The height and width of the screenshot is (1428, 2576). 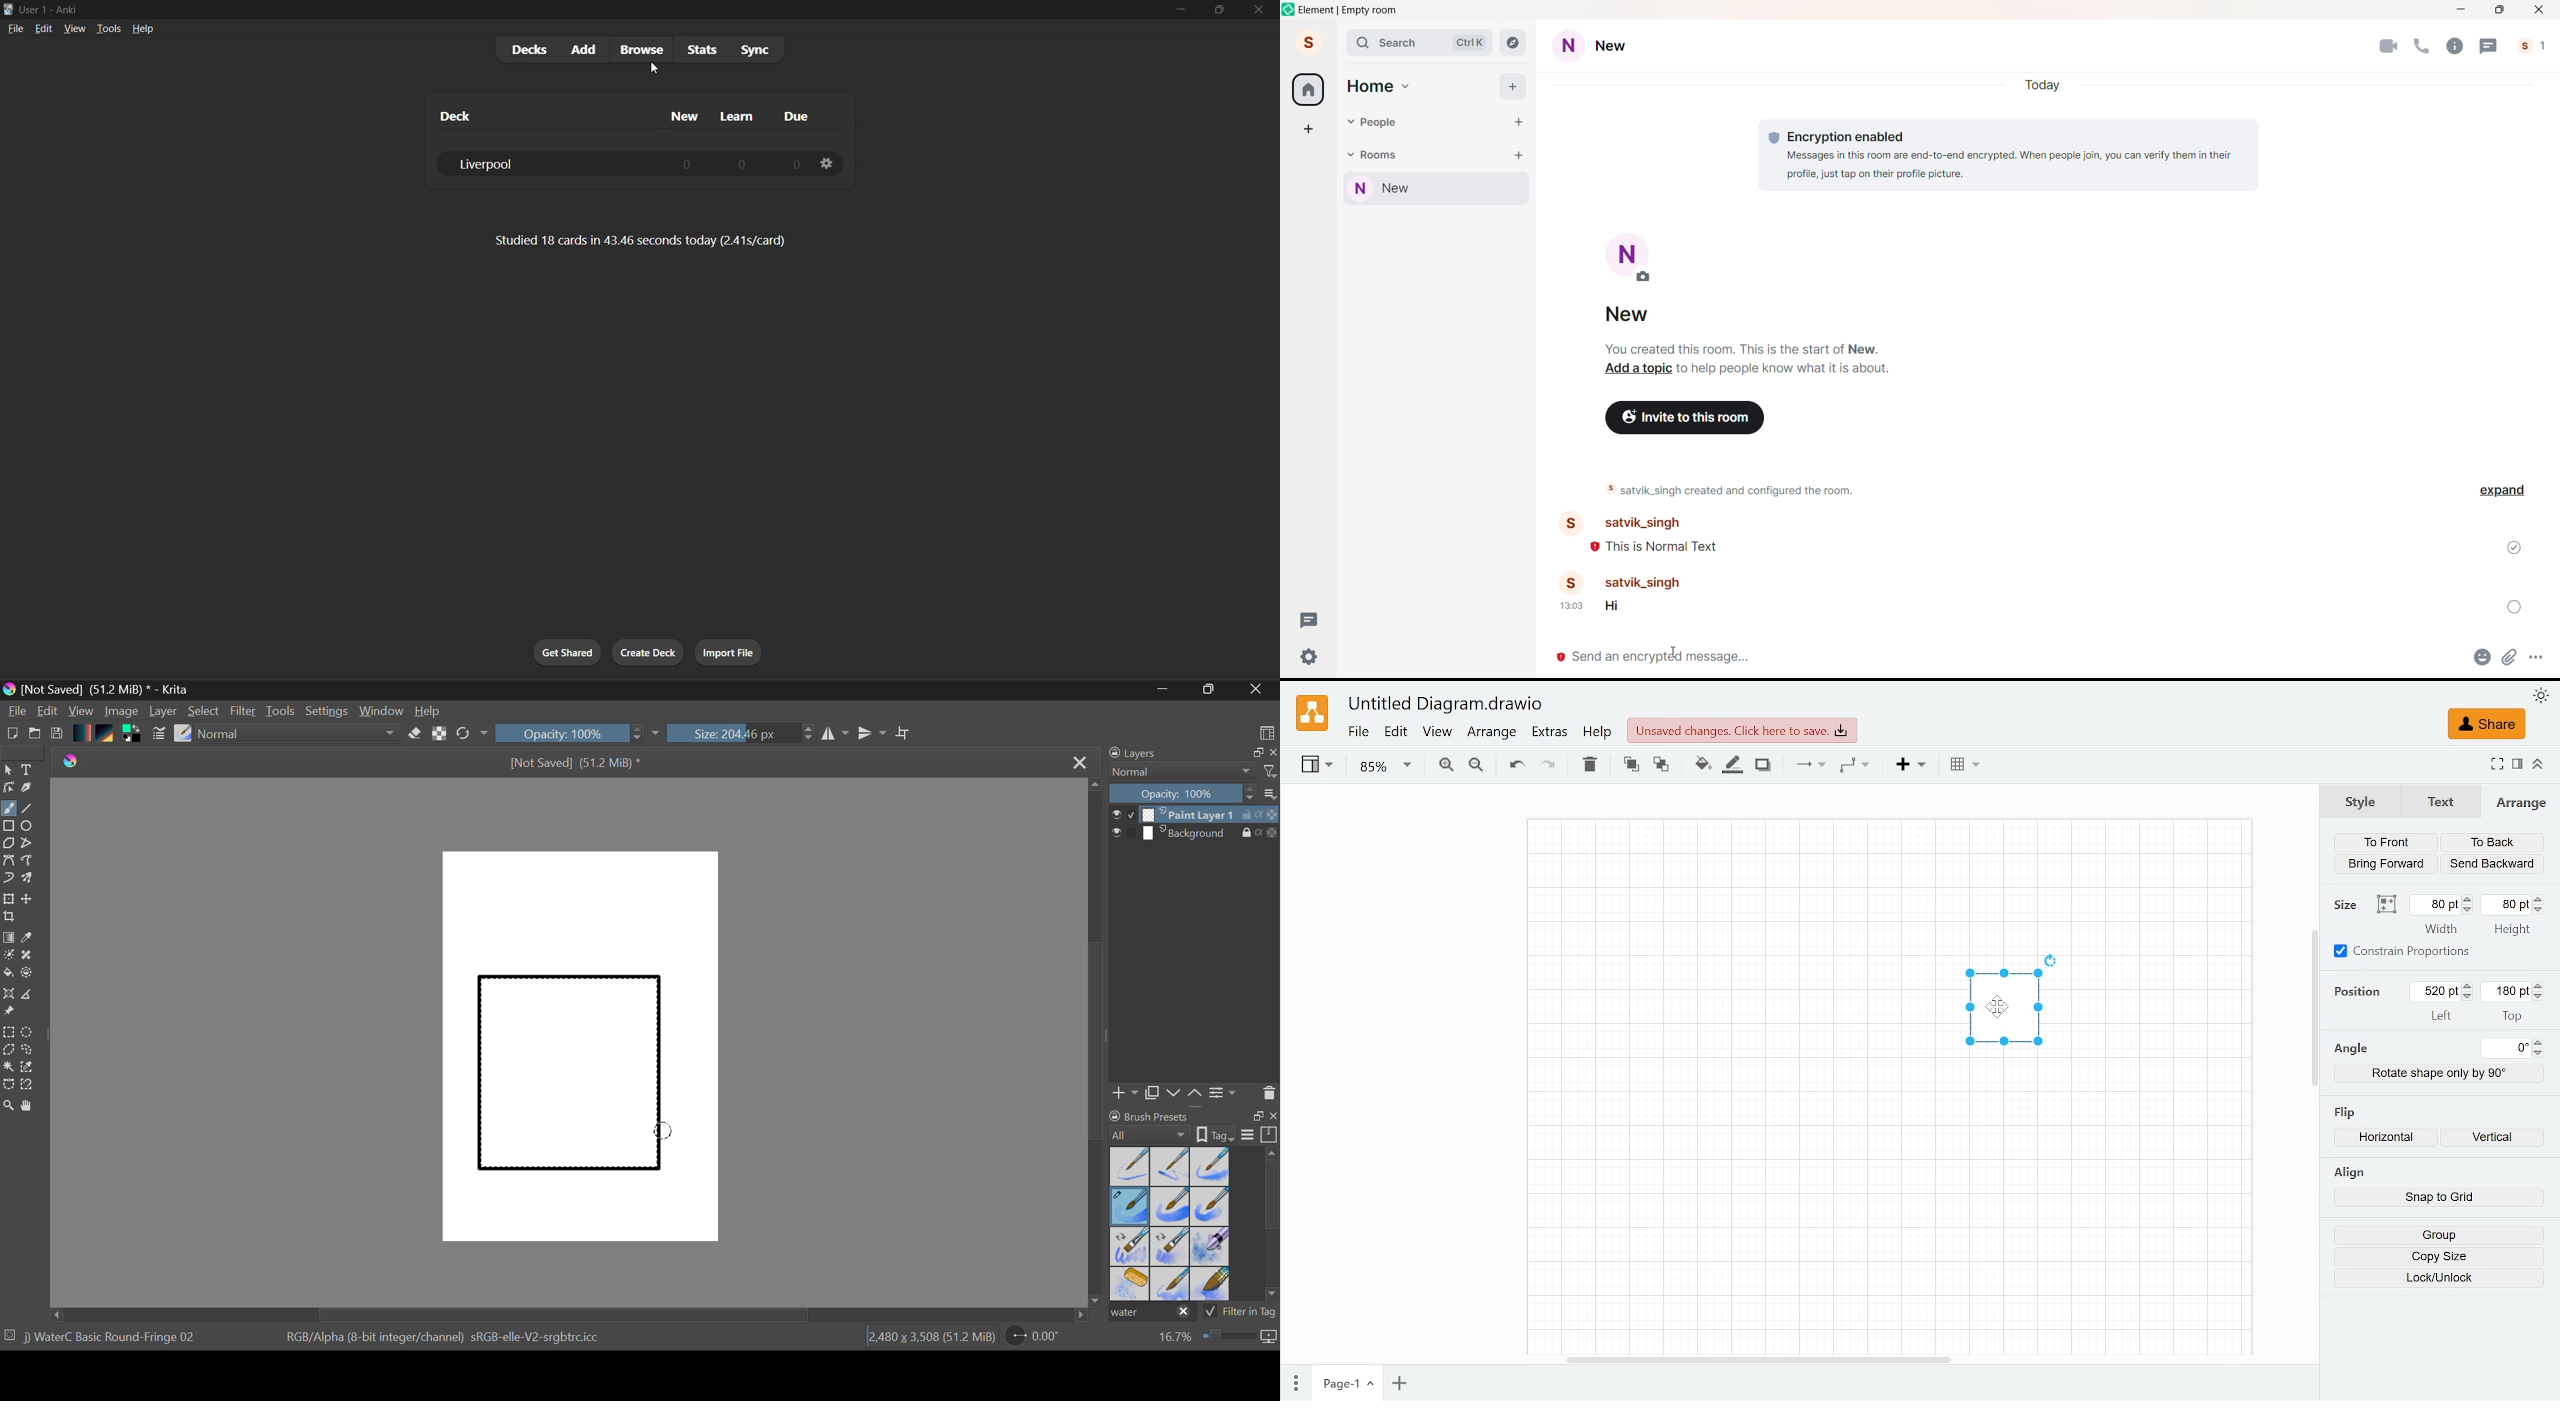 I want to click on Brush presets docket, so click(x=1193, y=1126).